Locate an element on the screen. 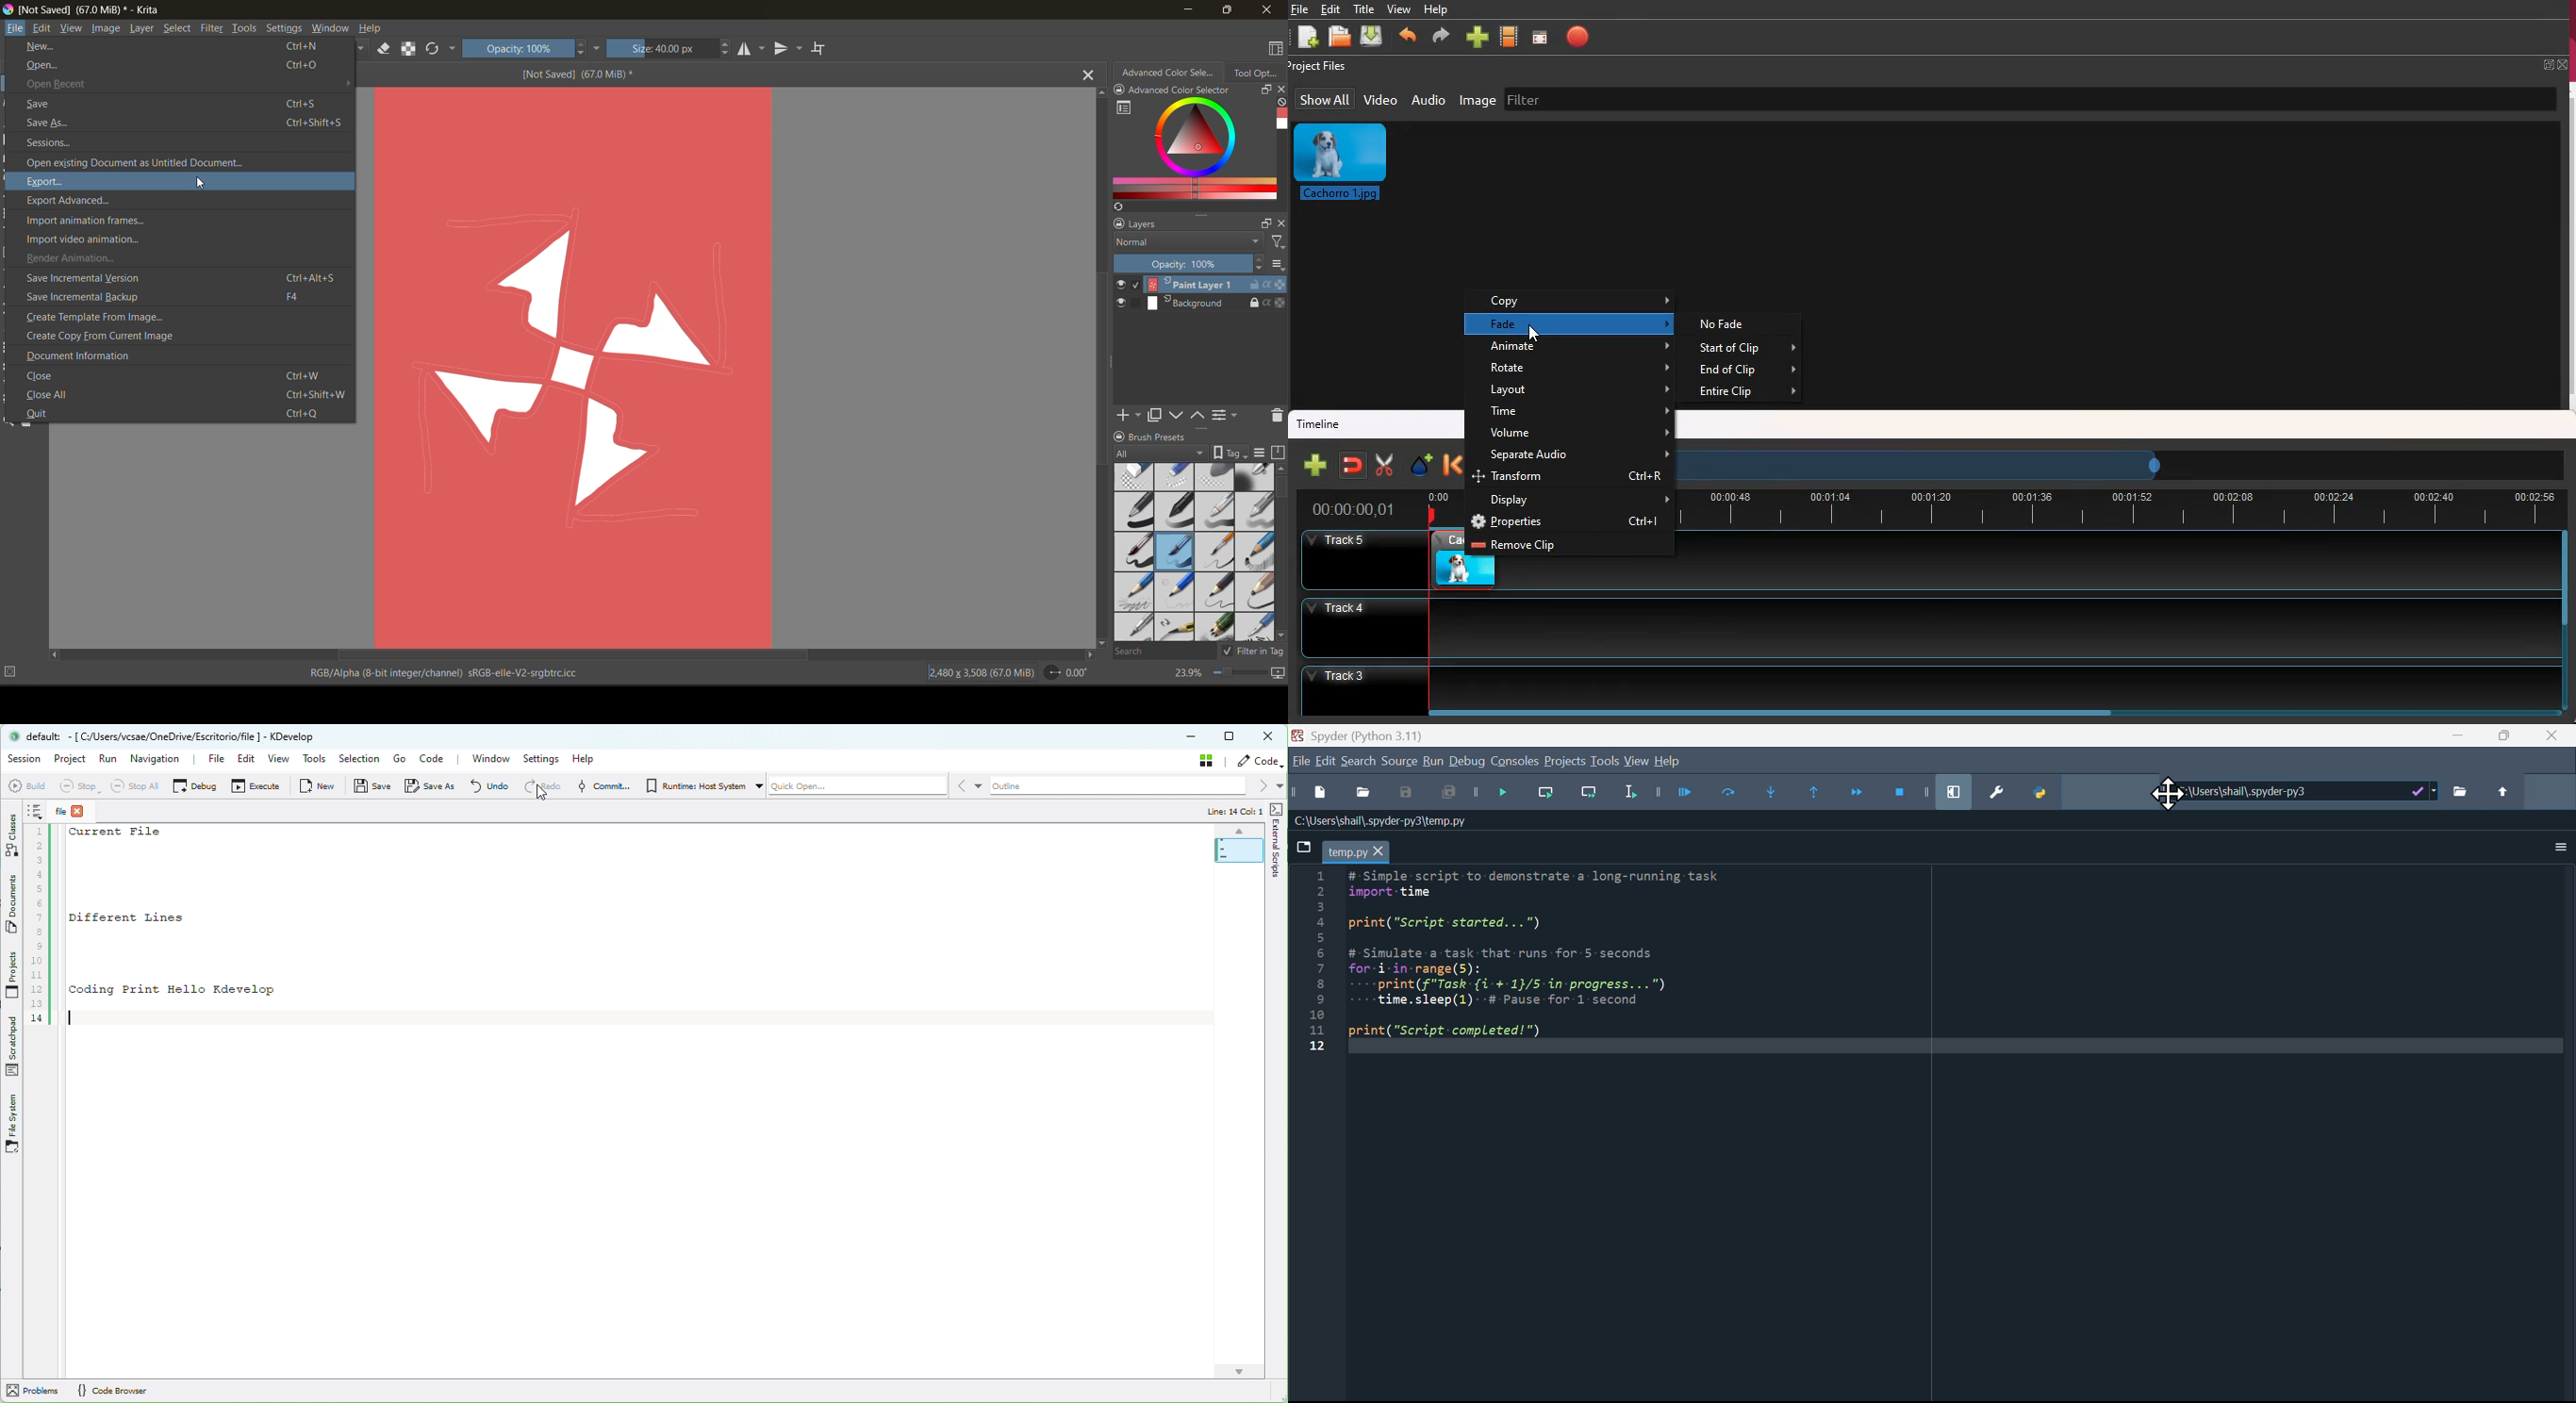 The height and width of the screenshot is (1428, 2576). scroll bar is located at coordinates (1770, 712).